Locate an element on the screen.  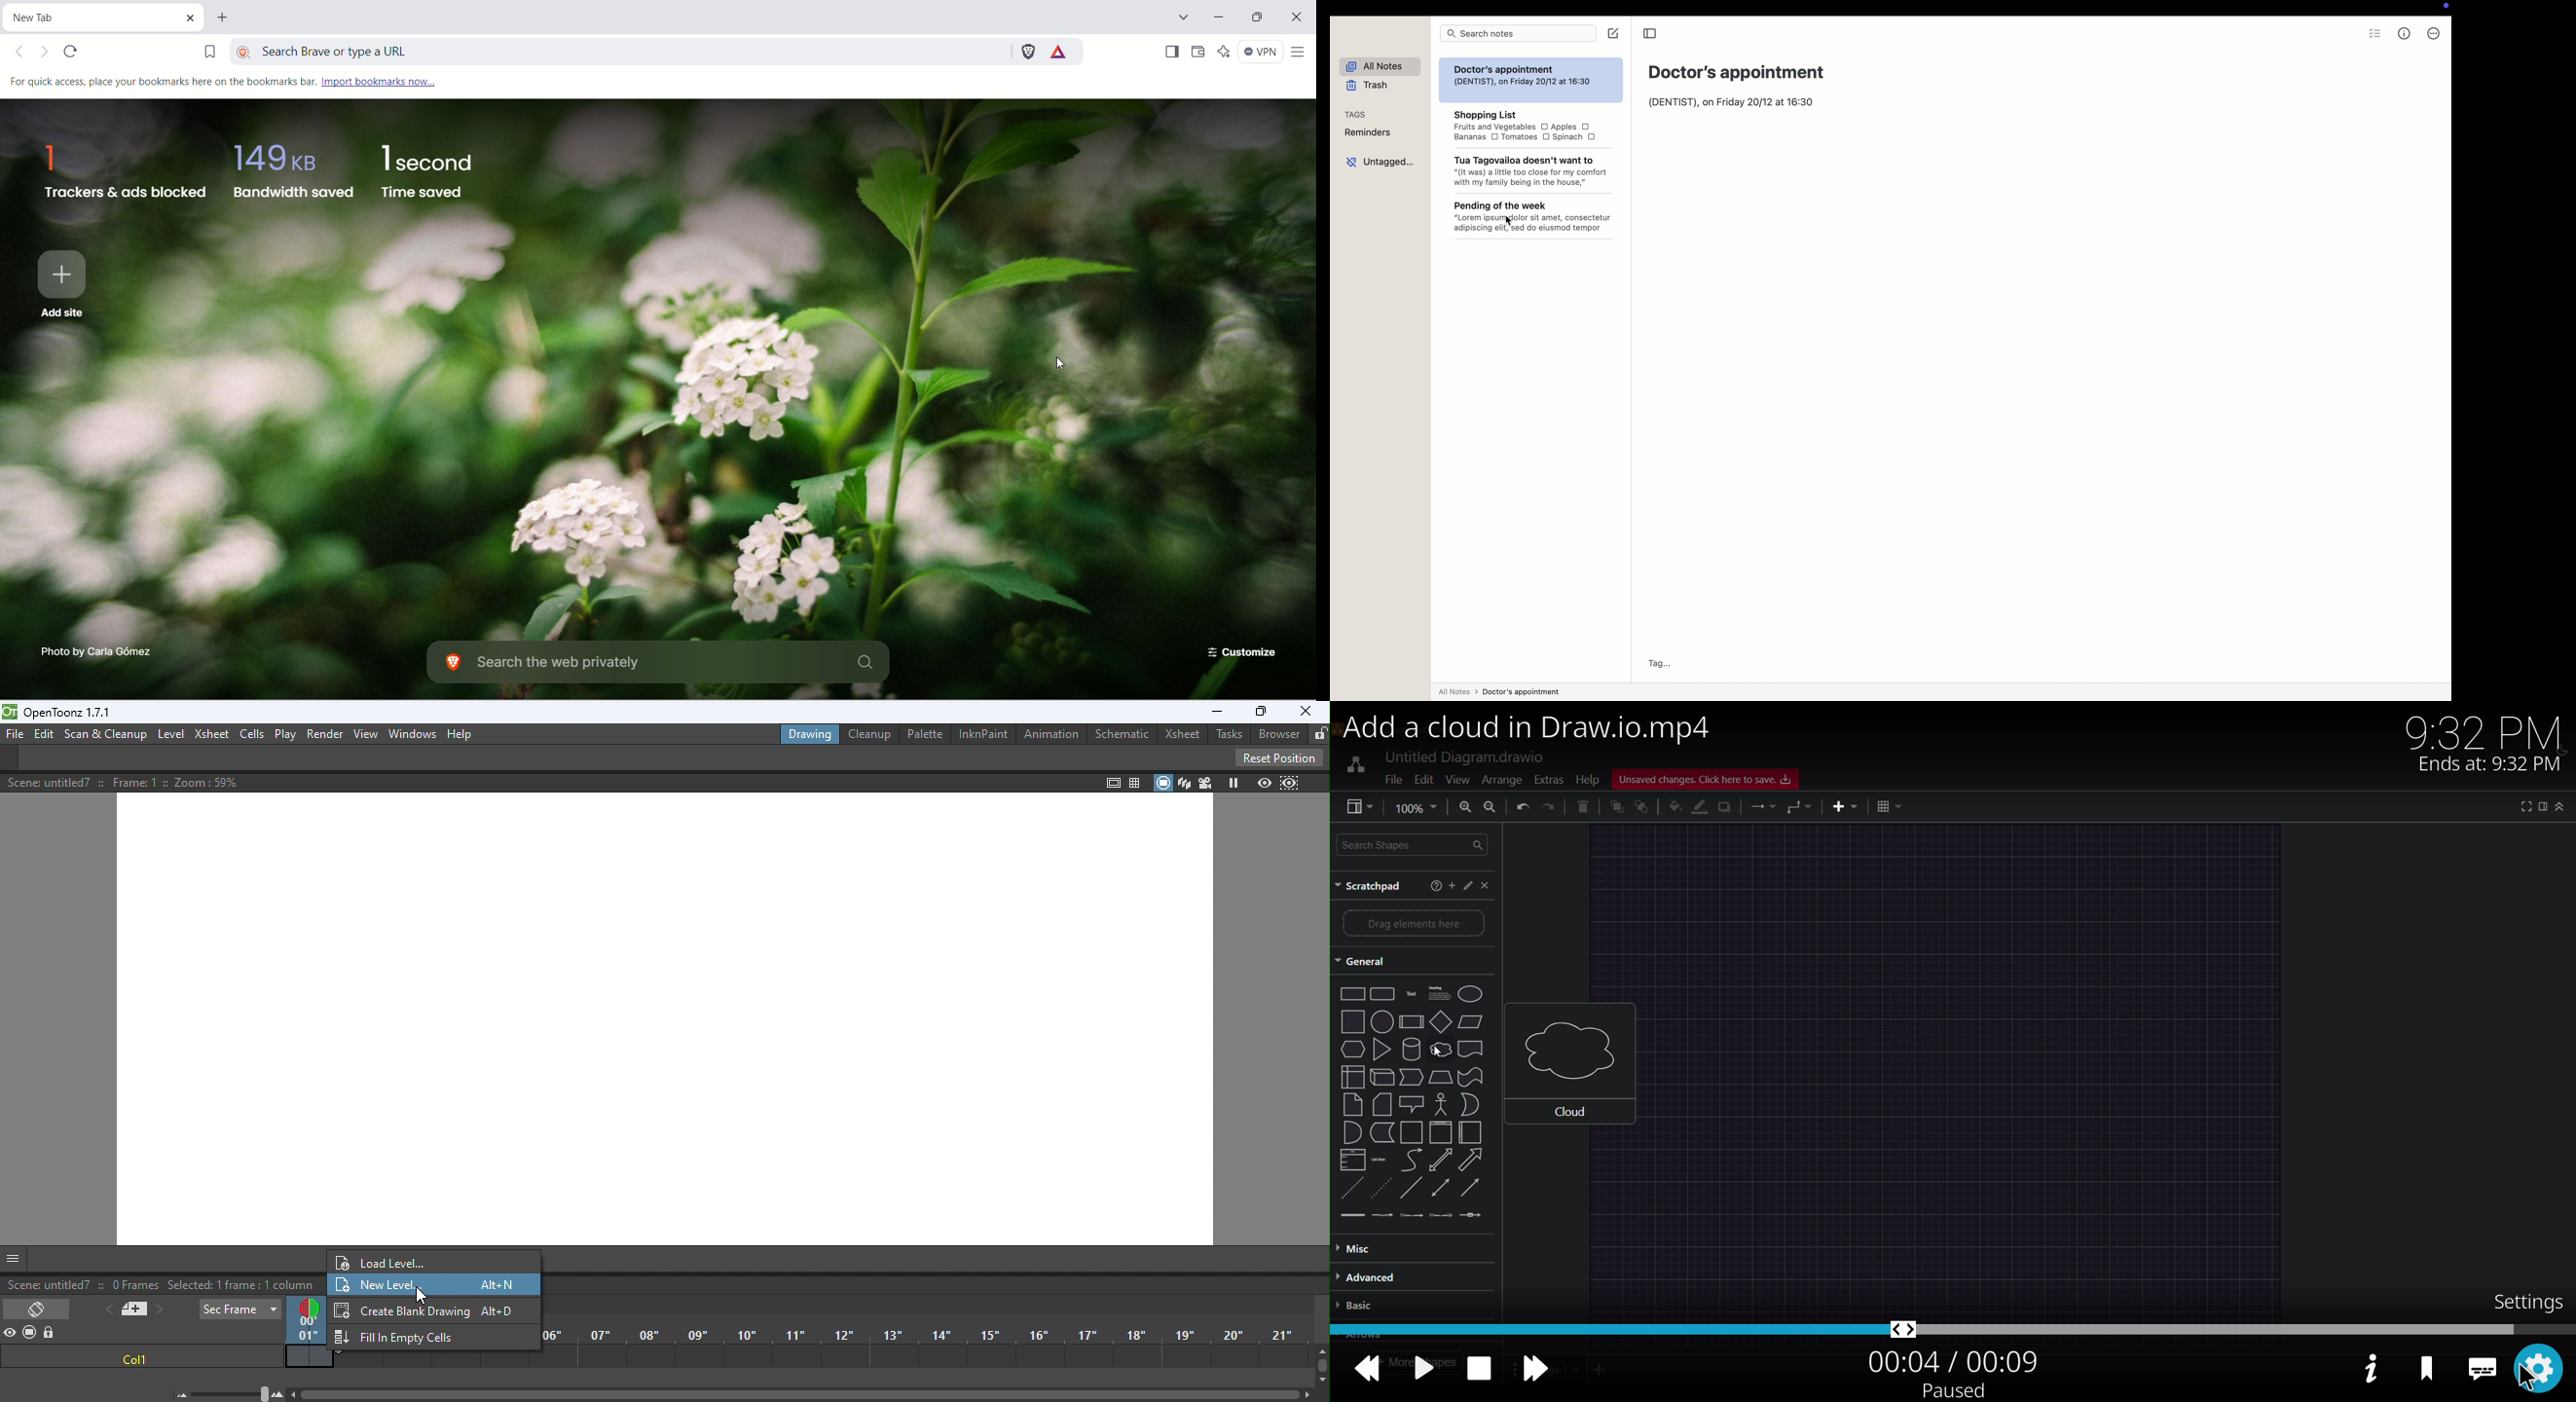
video display is located at coordinates (1948, 1024).